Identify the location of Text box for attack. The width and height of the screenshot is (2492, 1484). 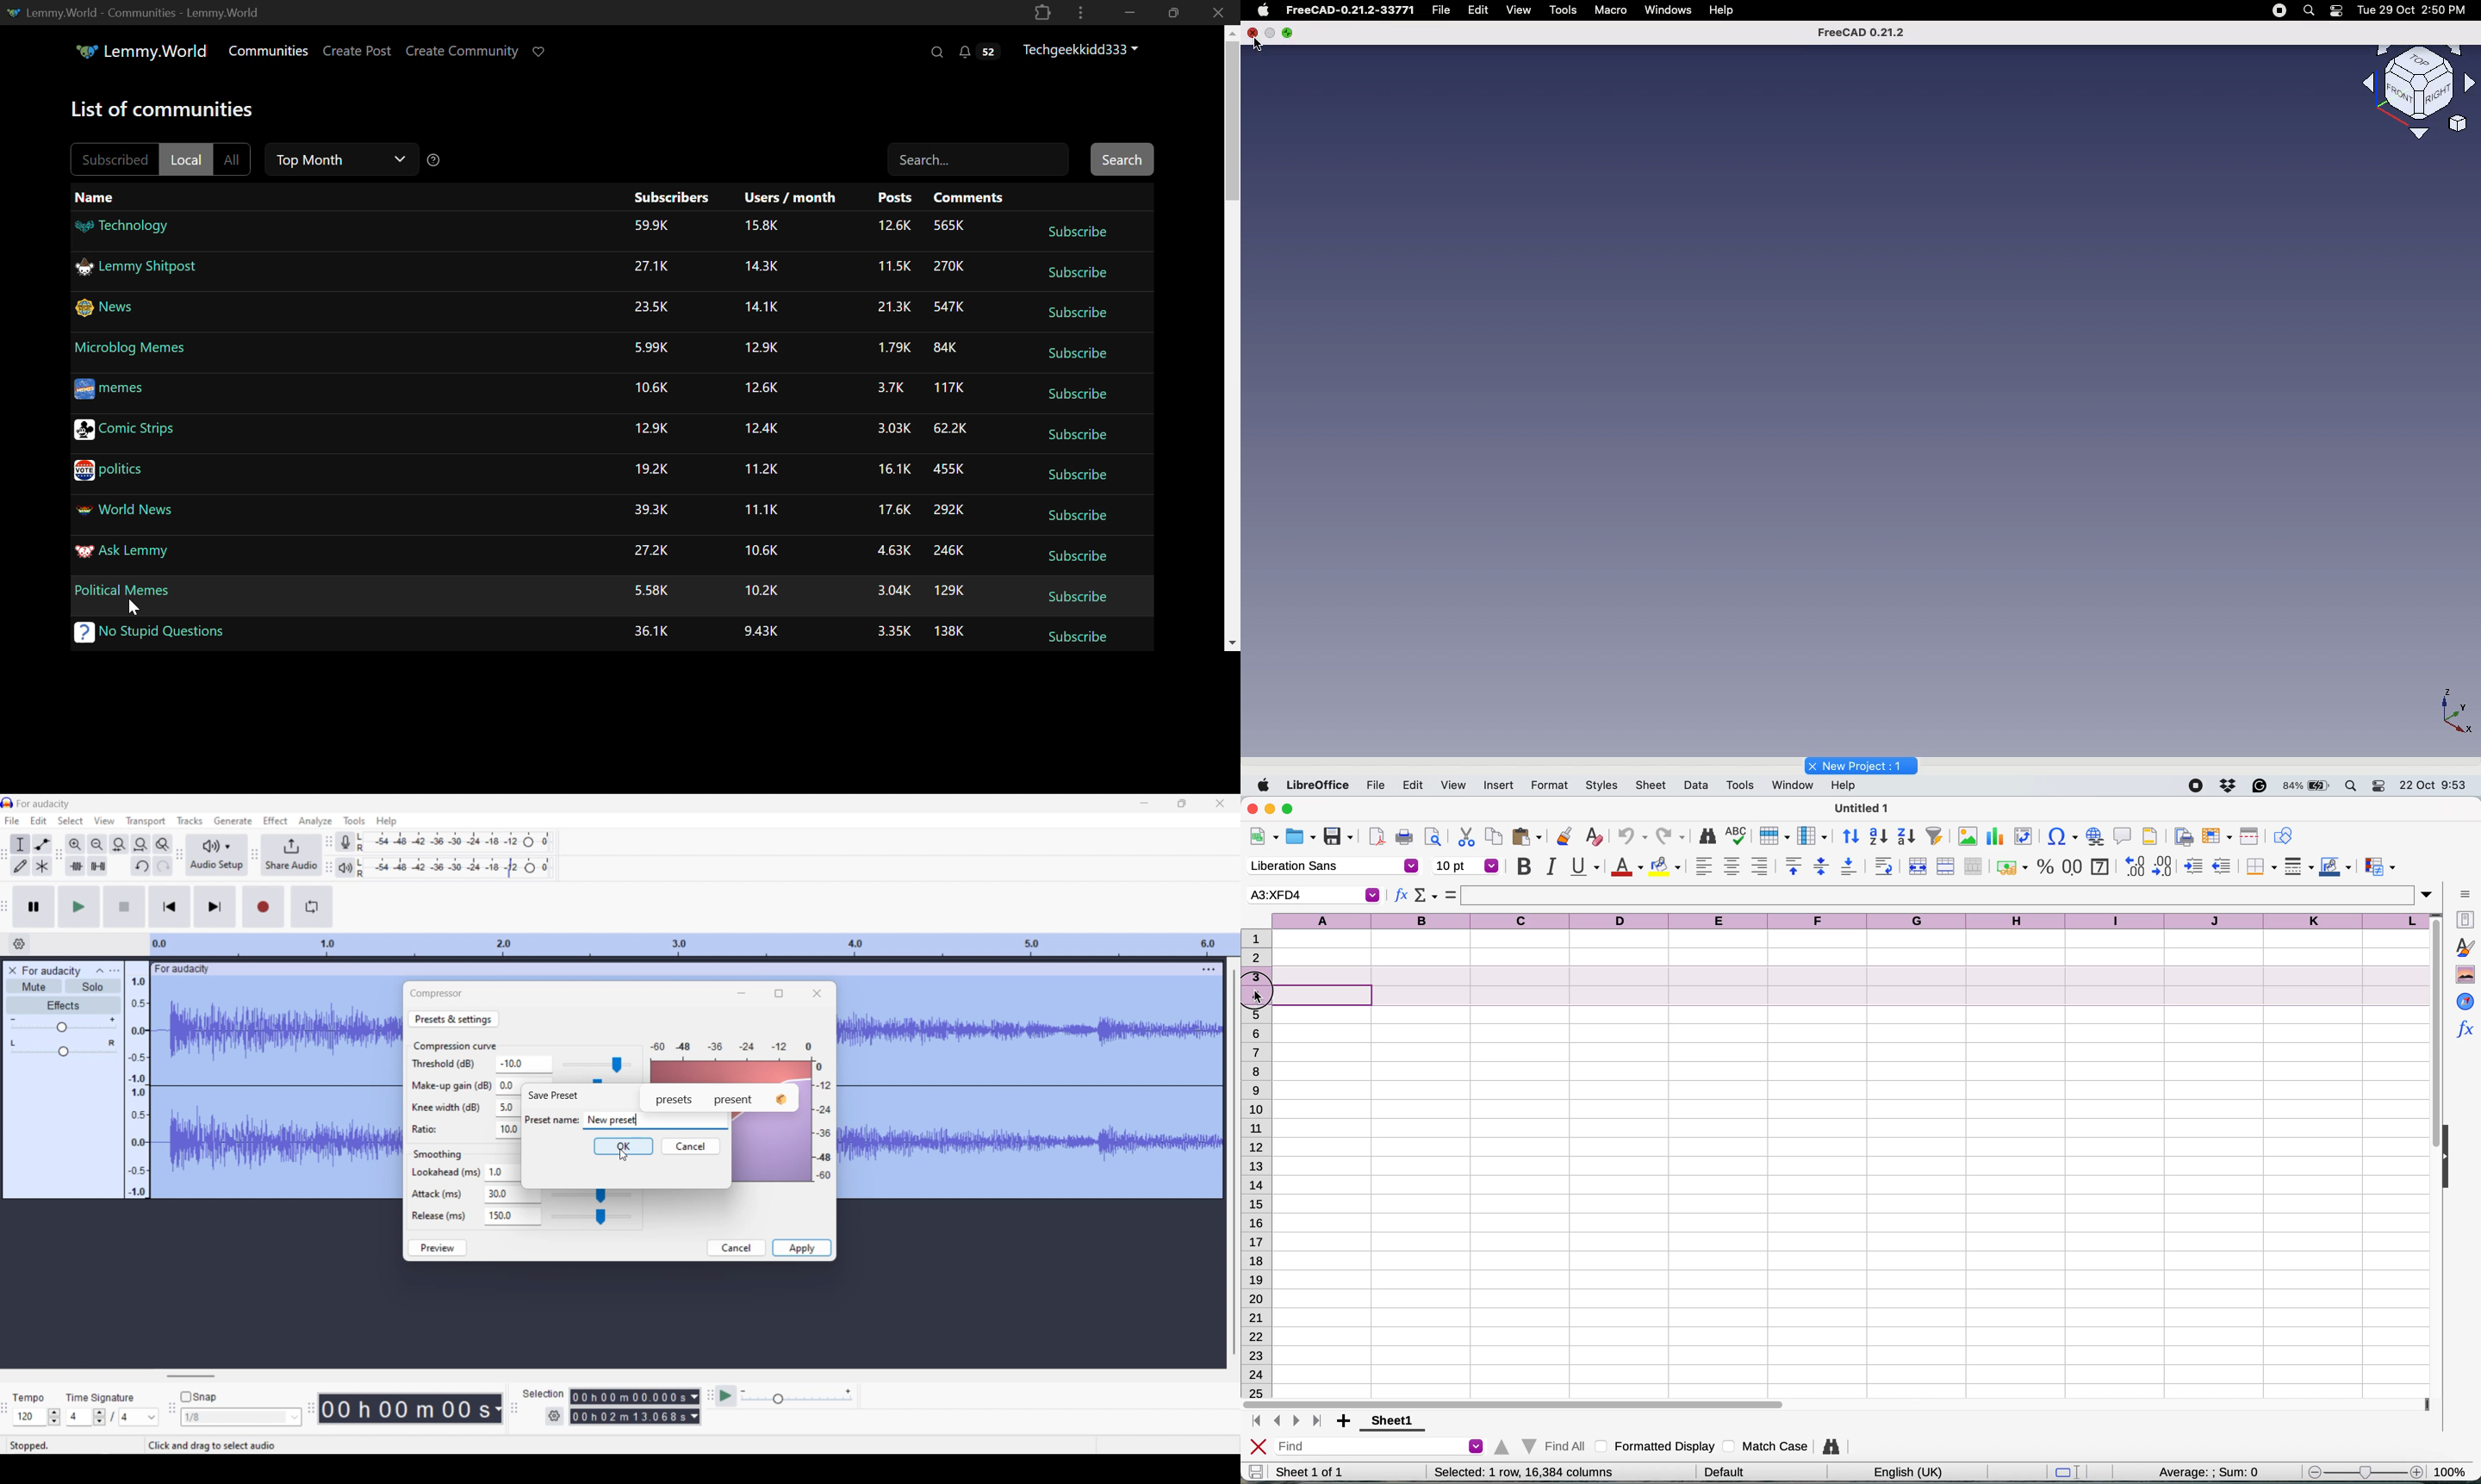
(504, 1194).